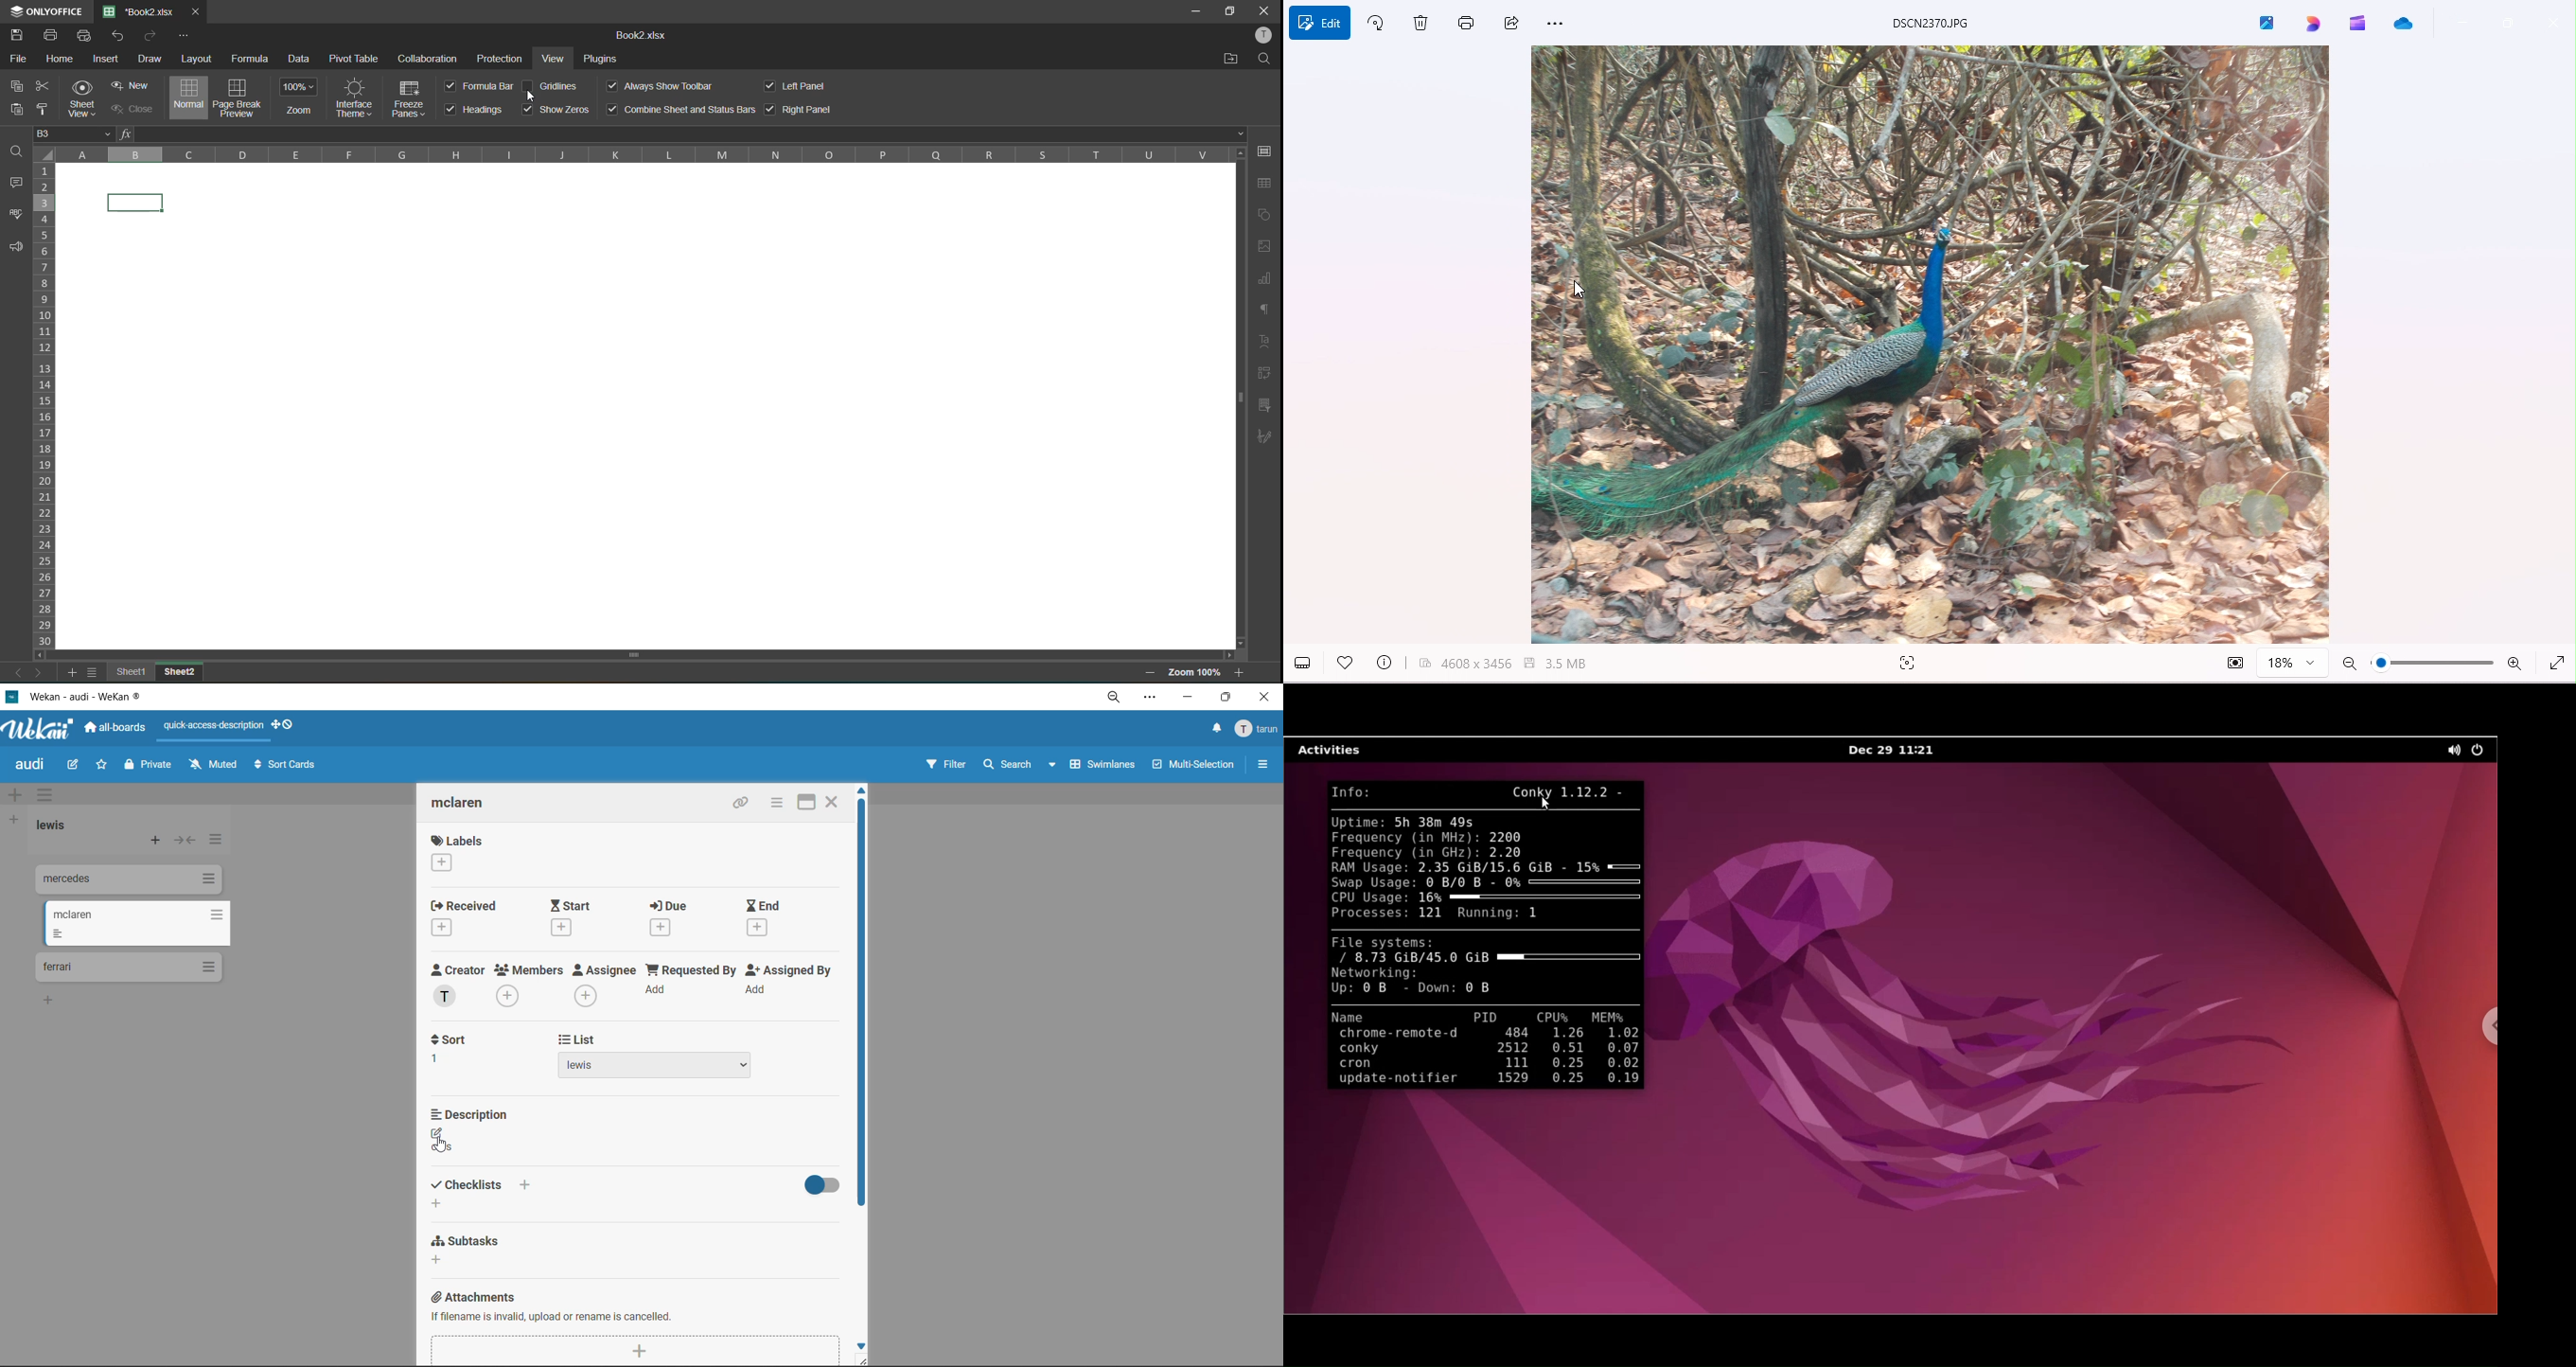  I want to click on always show toolbar, so click(661, 87).